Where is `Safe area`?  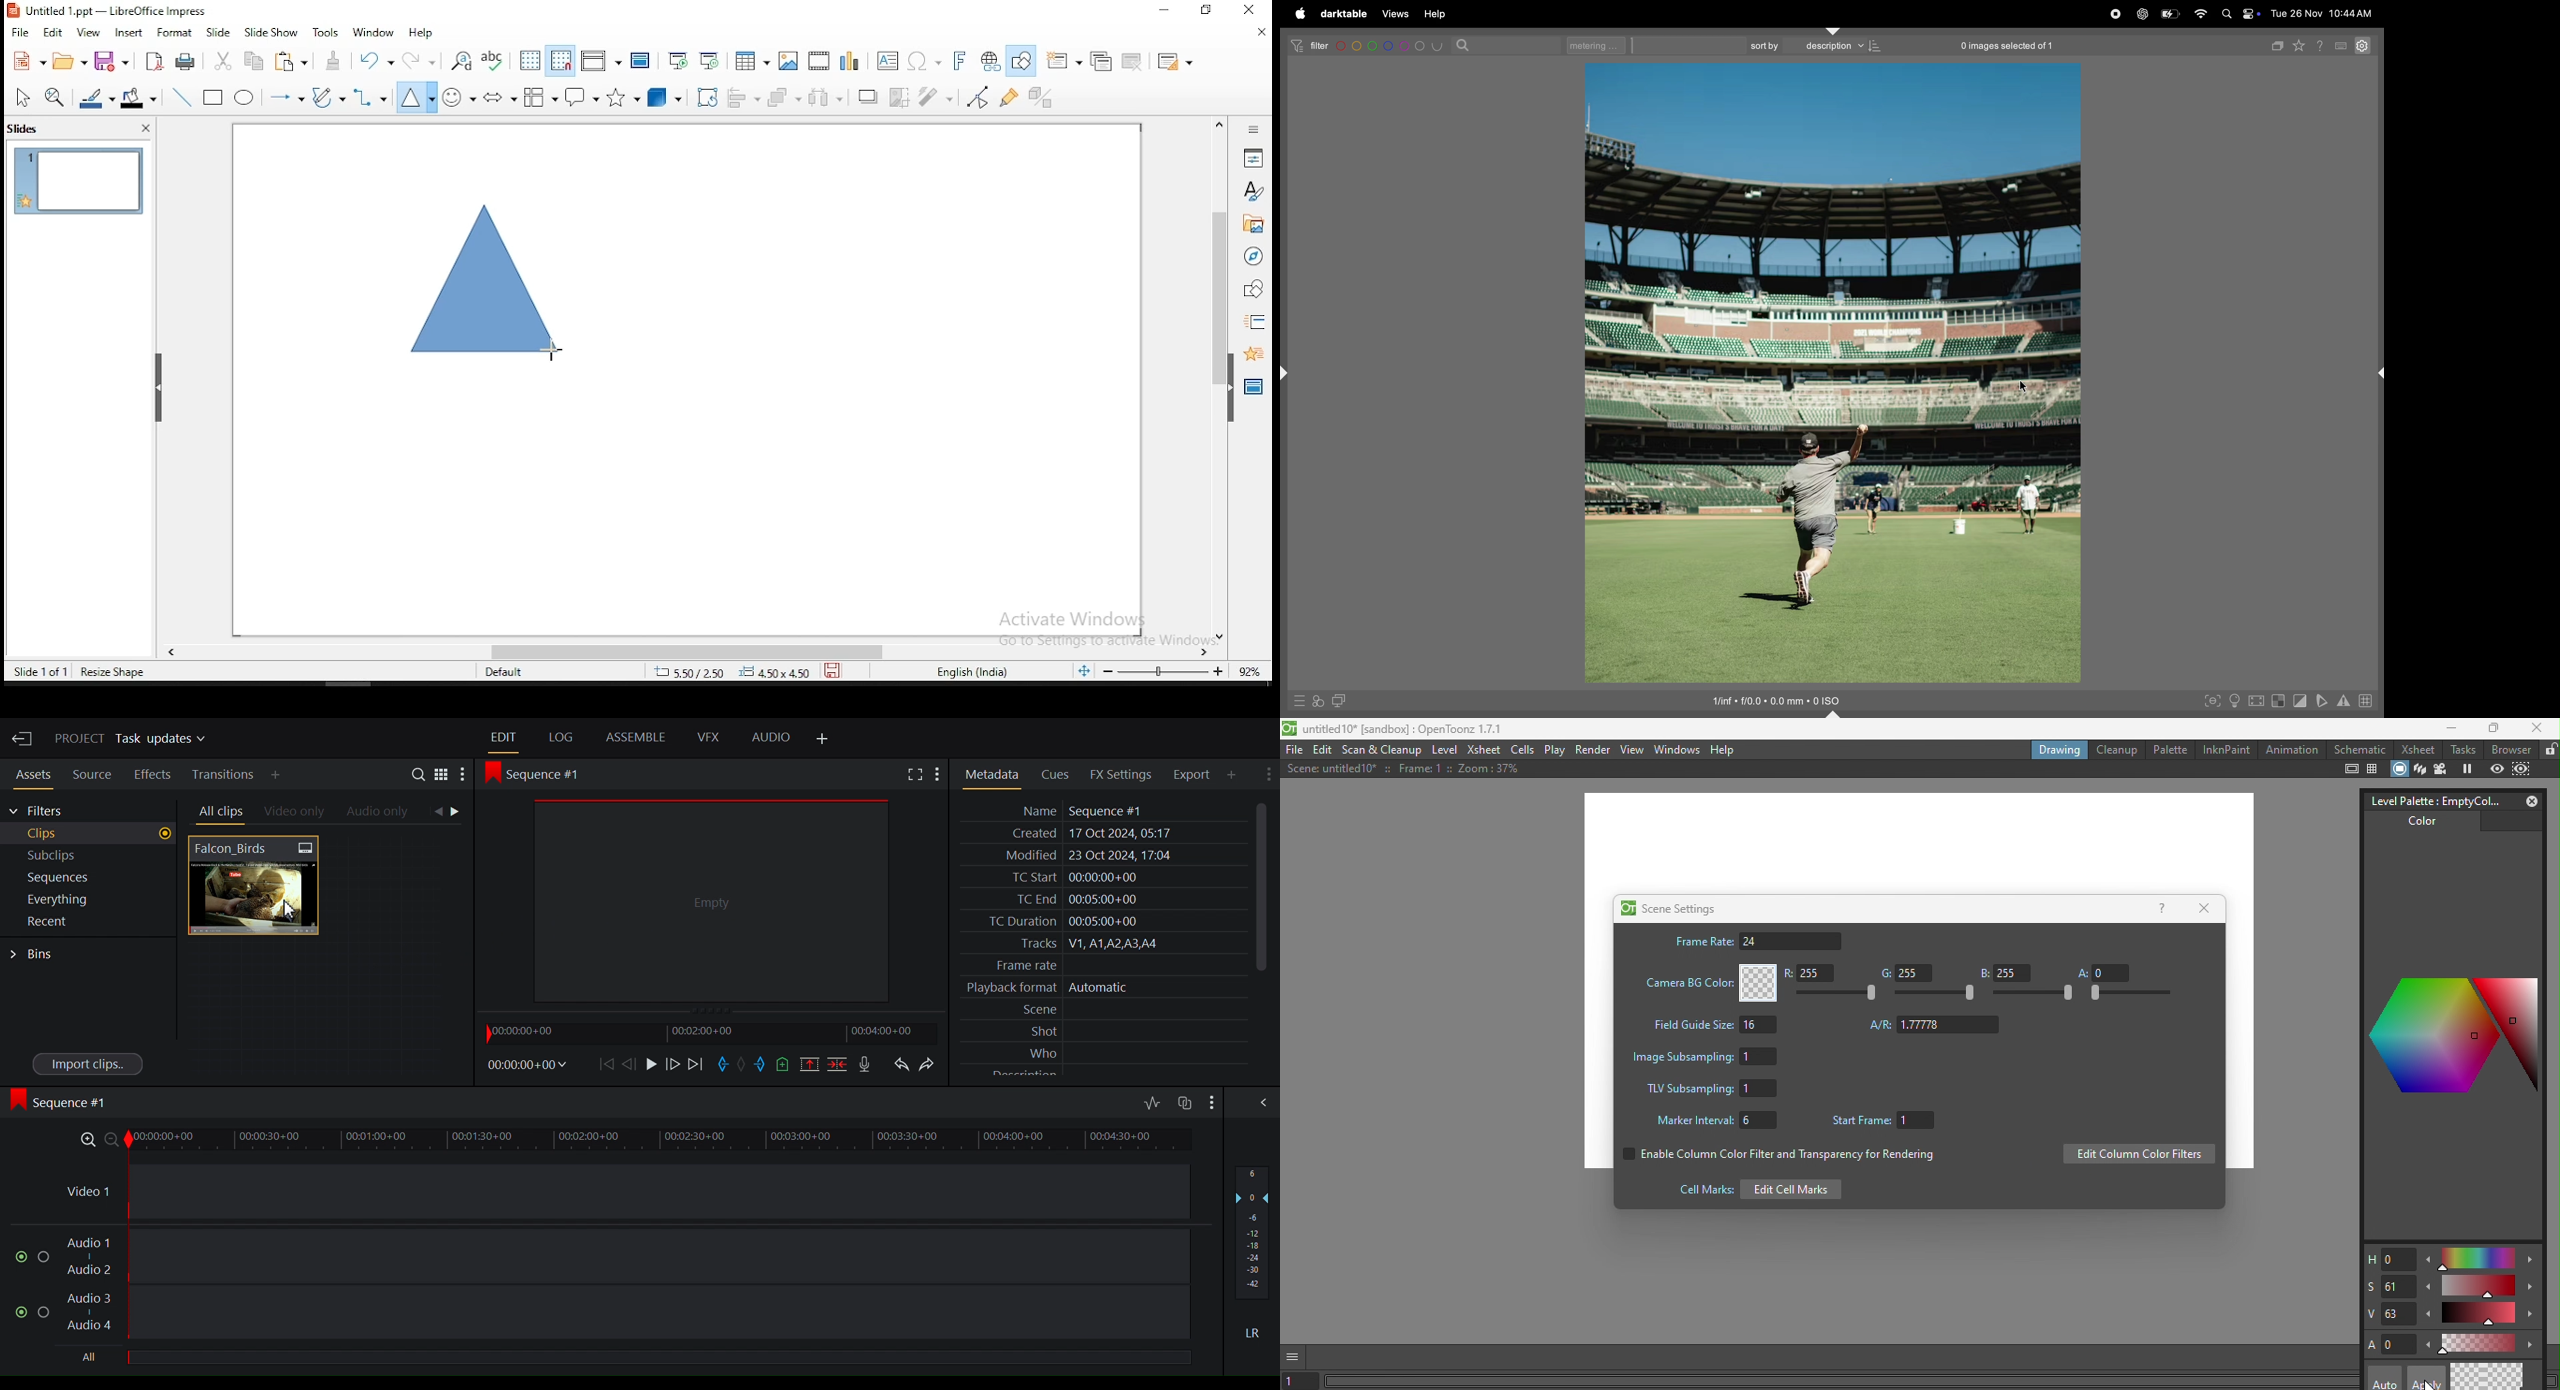
Safe area is located at coordinates (2350, 770).